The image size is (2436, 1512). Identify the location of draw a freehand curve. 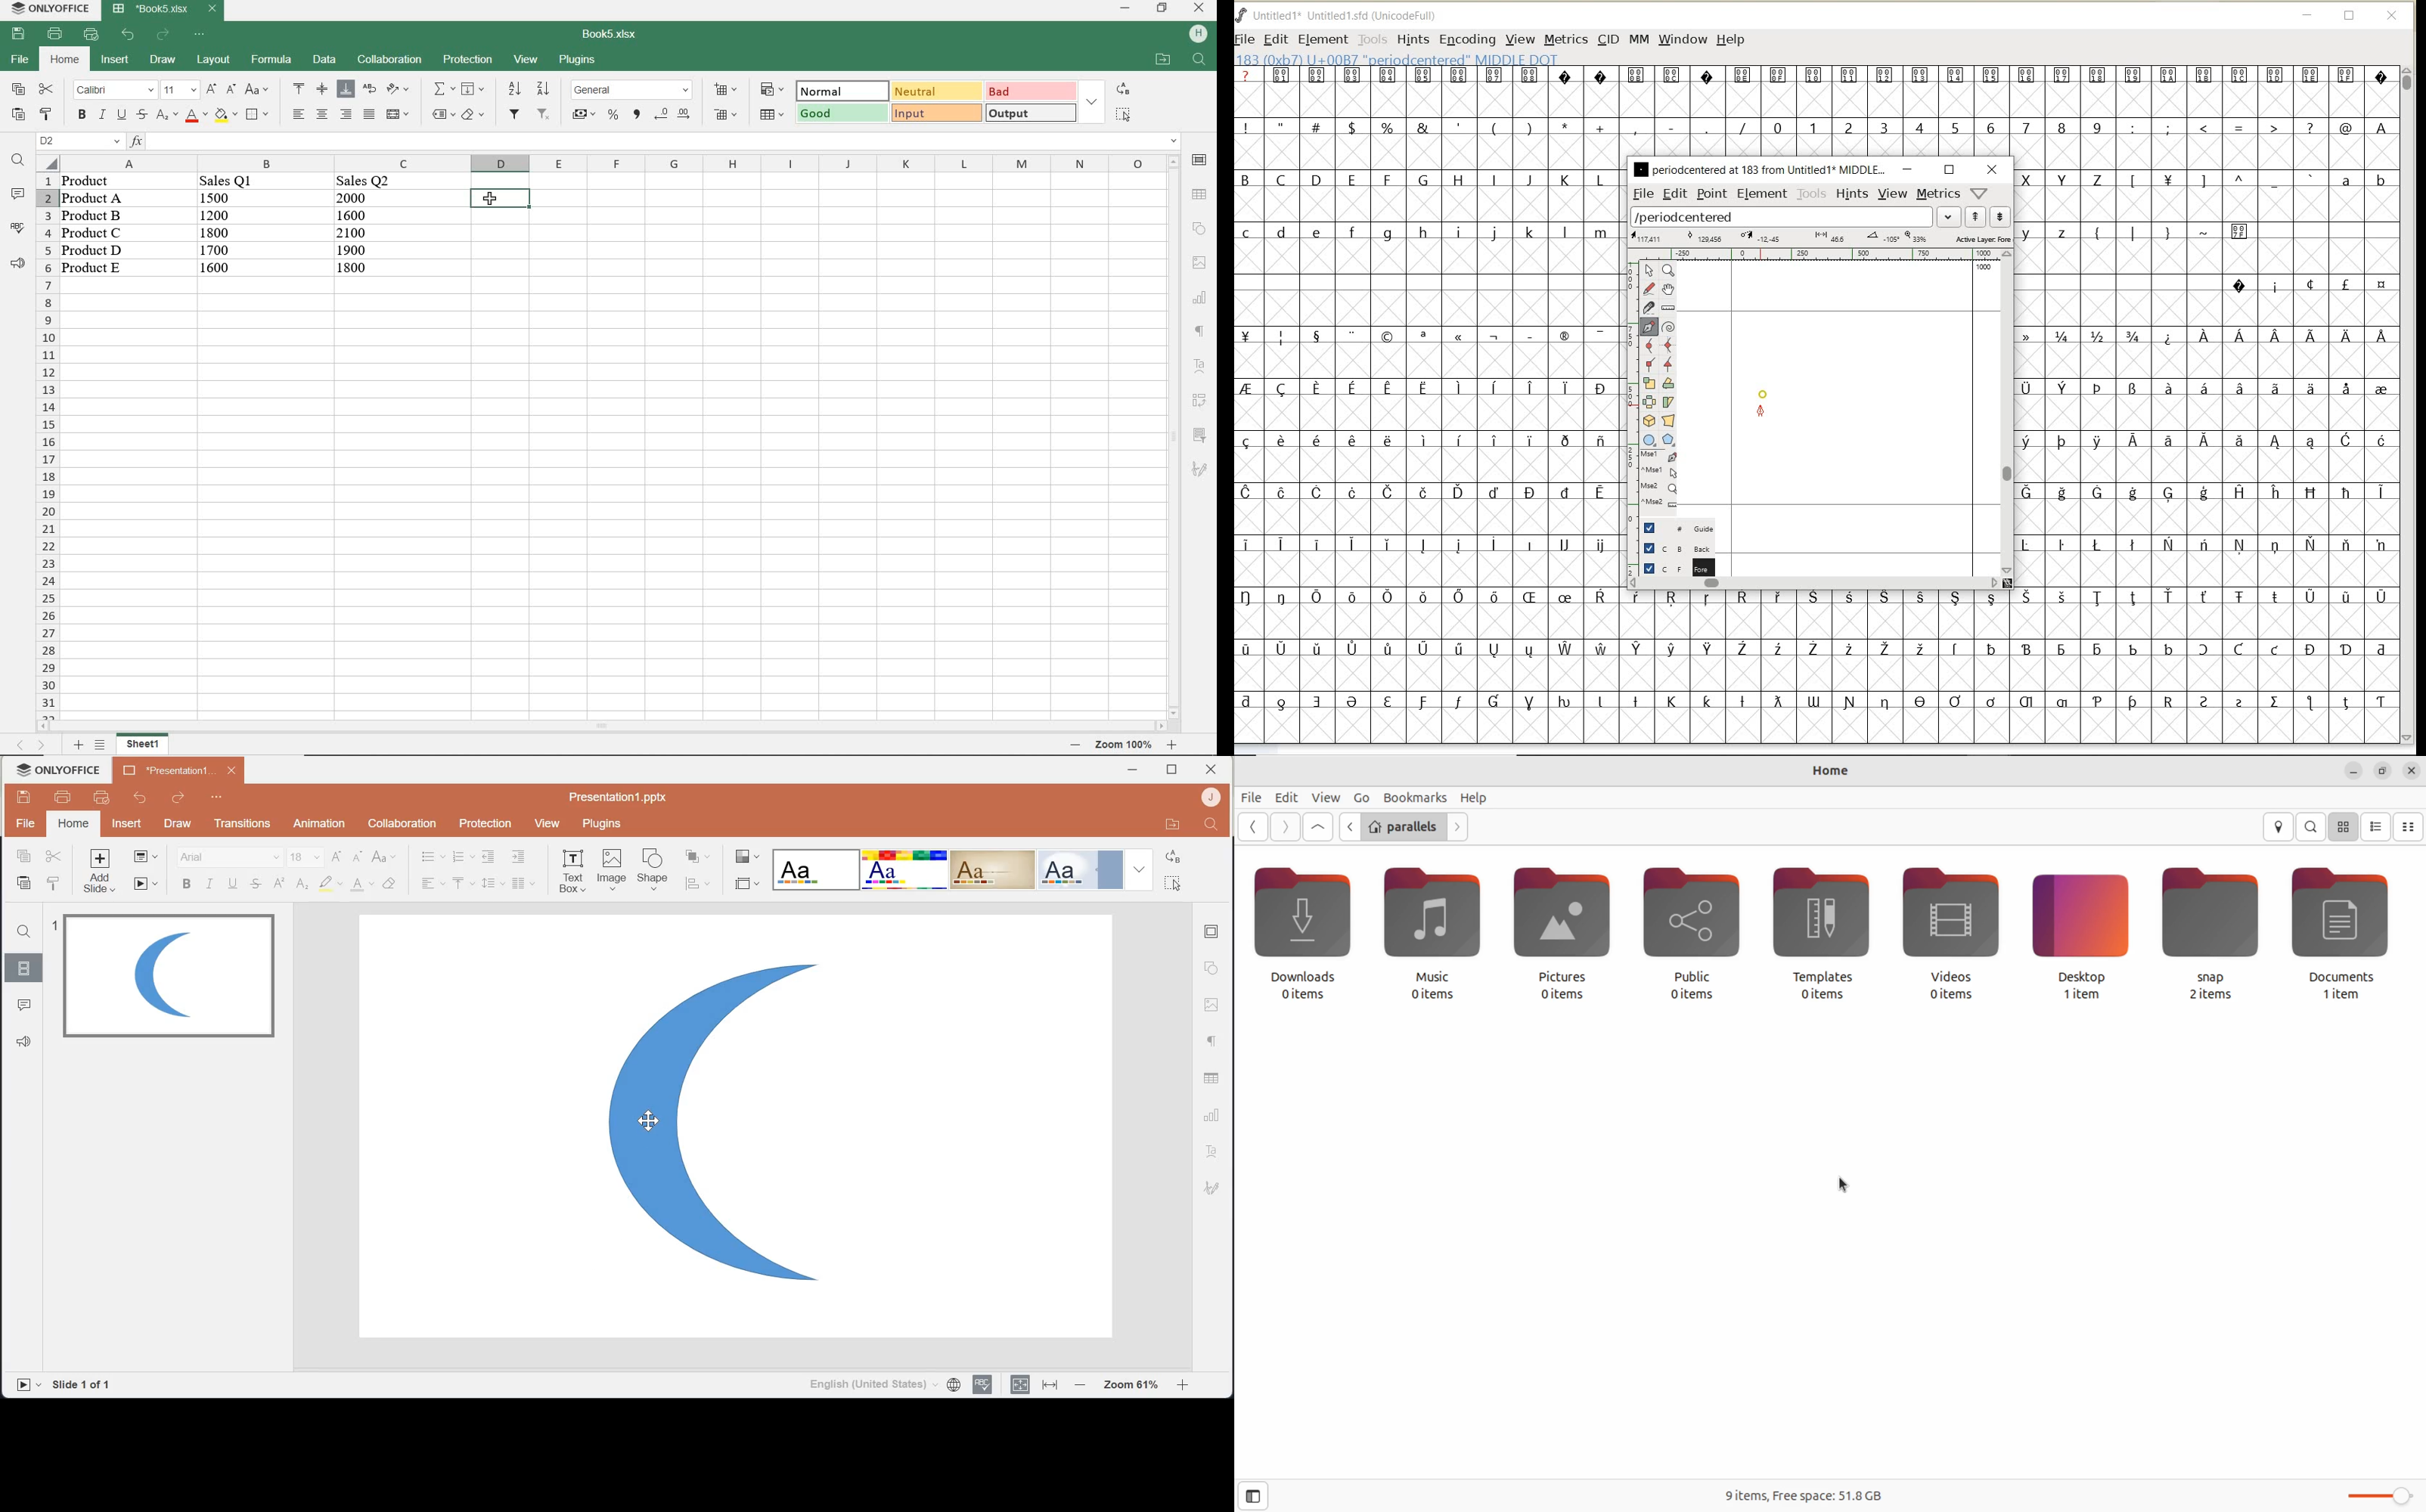
(1649, 287).